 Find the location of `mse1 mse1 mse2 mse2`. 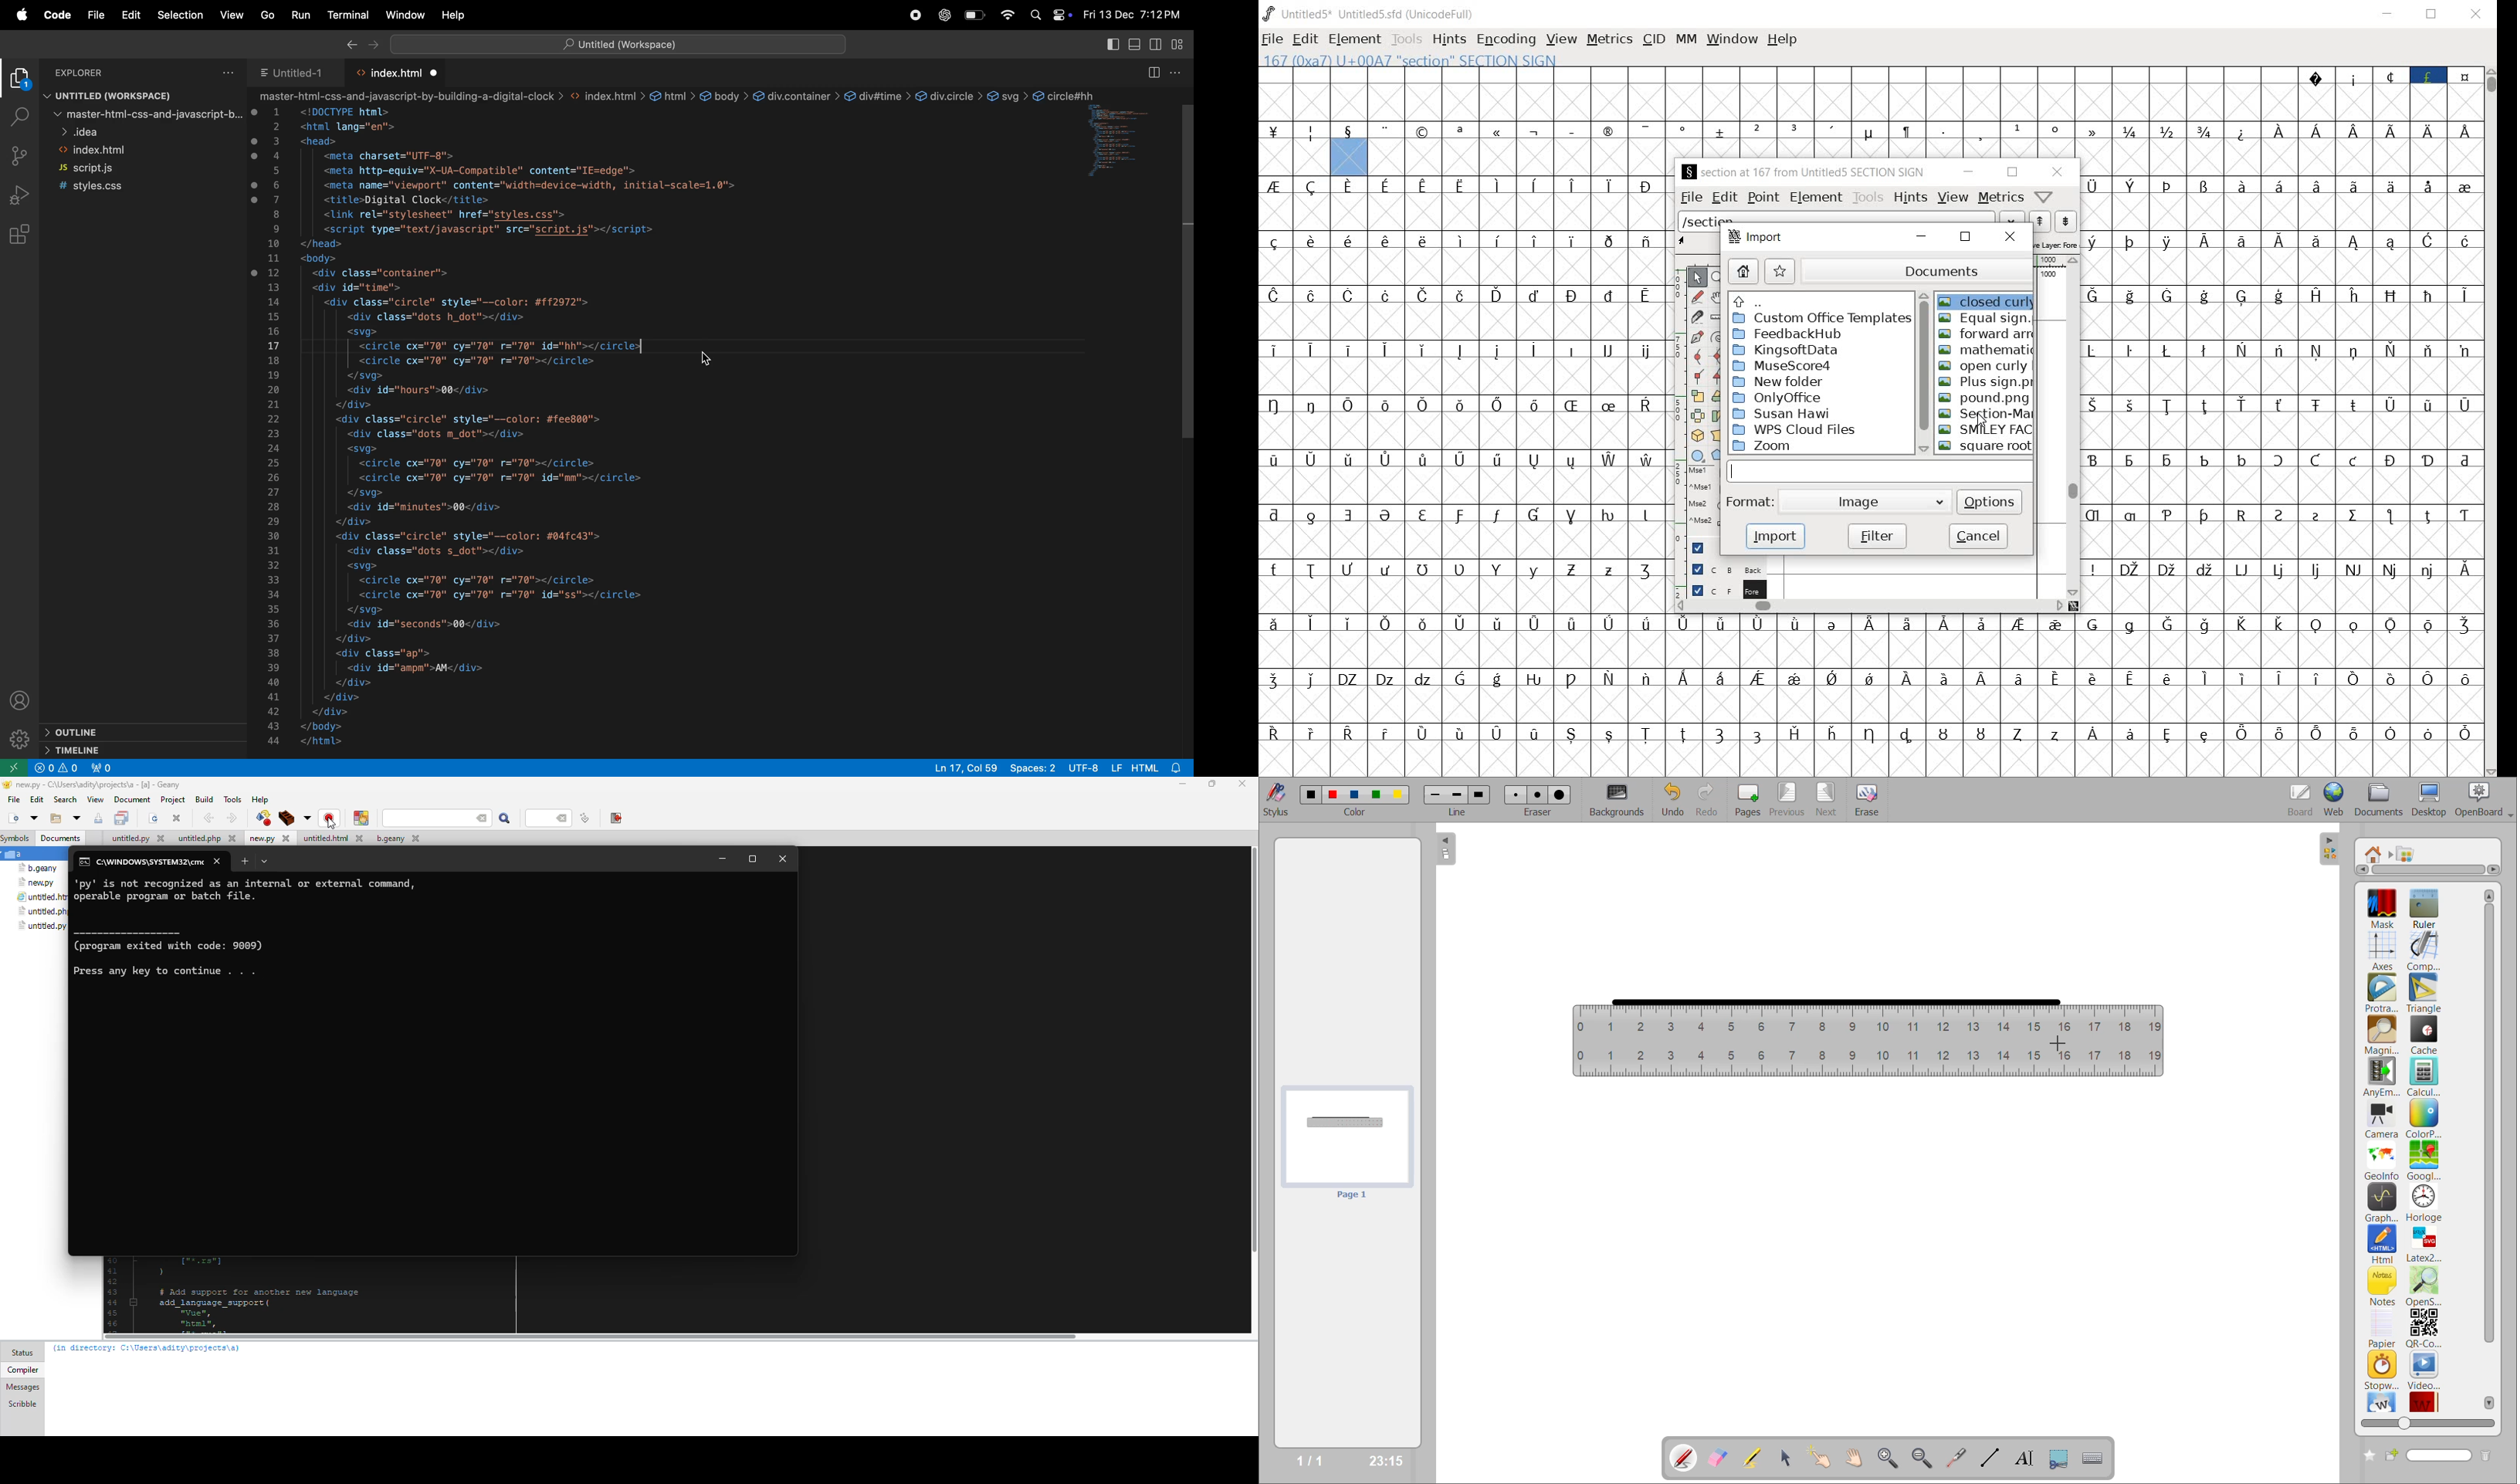

mse1 mse1 mse2 mse2 is located at coordinates (1705, 500).